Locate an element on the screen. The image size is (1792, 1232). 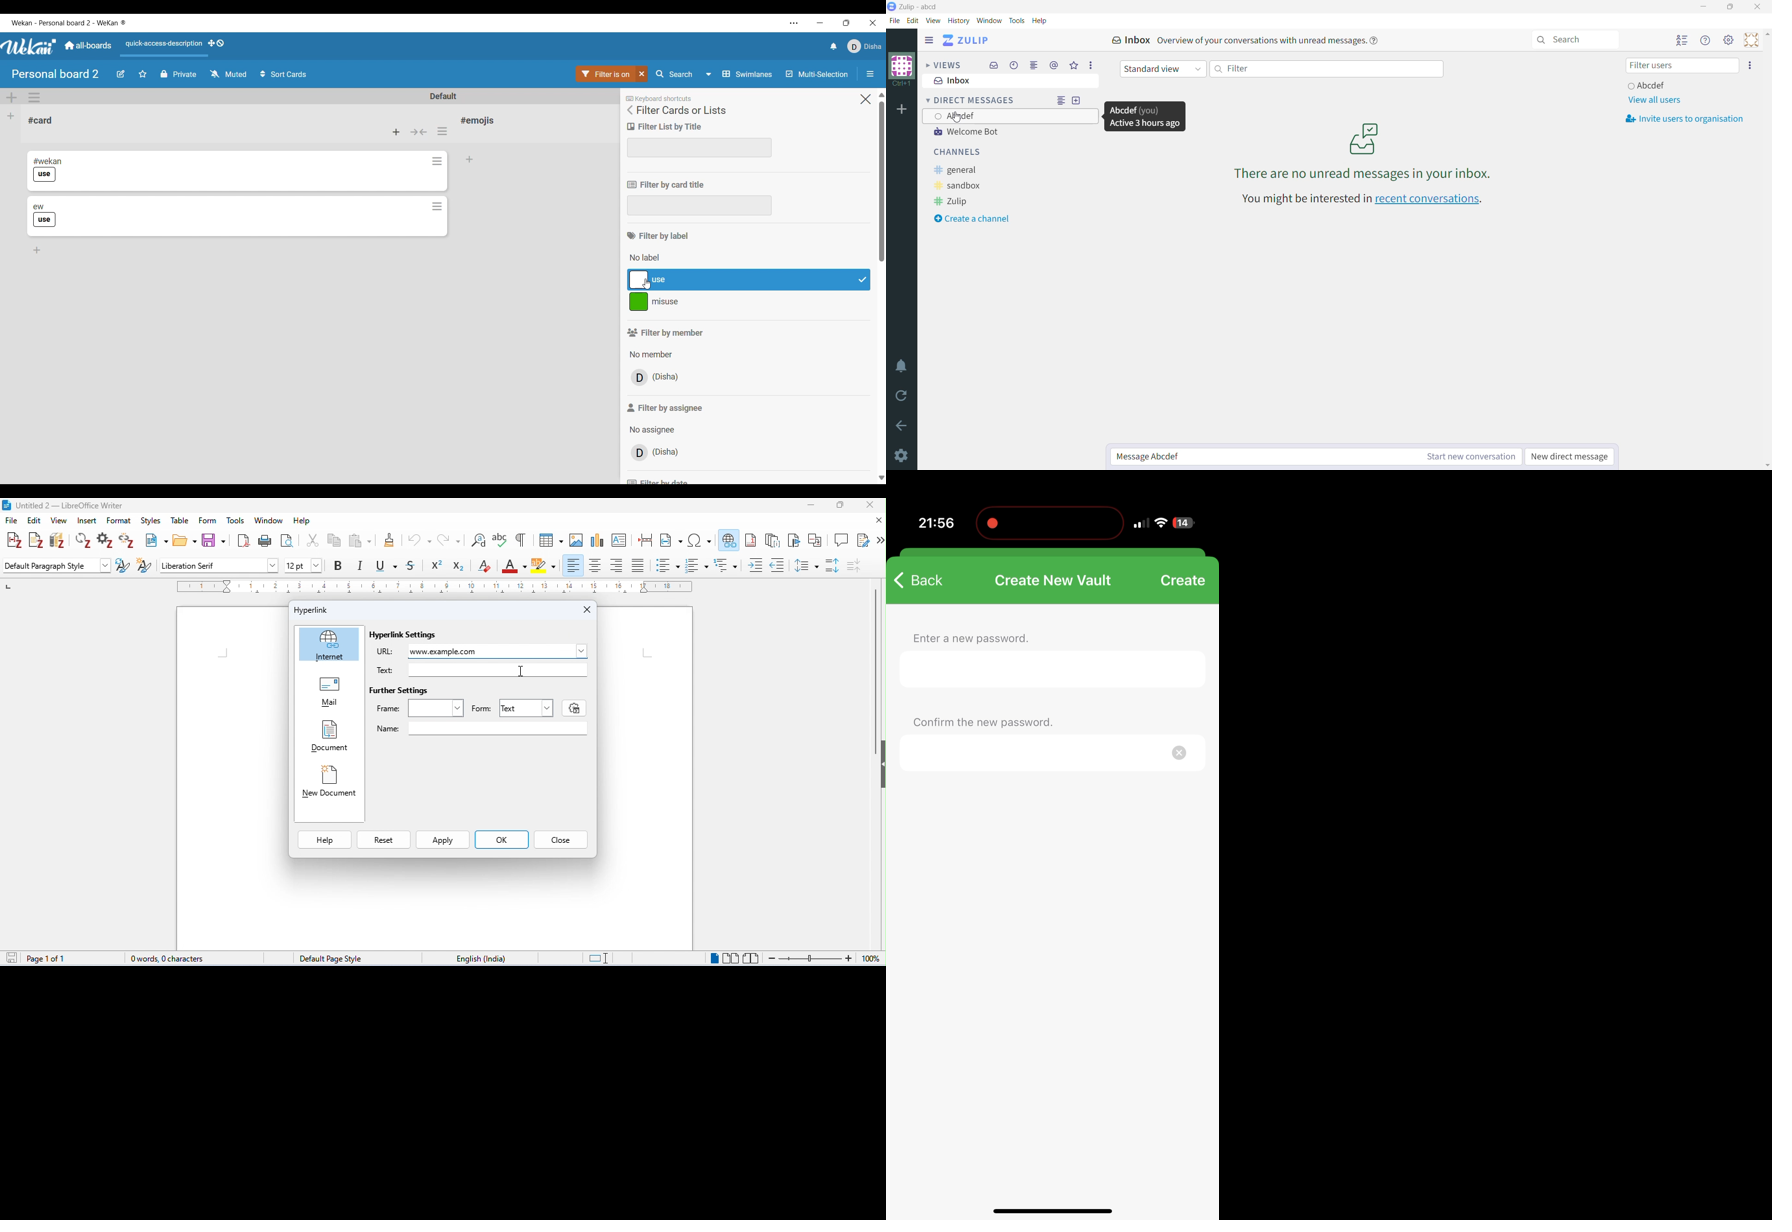
insert comment is located at coordinates (842, 540).